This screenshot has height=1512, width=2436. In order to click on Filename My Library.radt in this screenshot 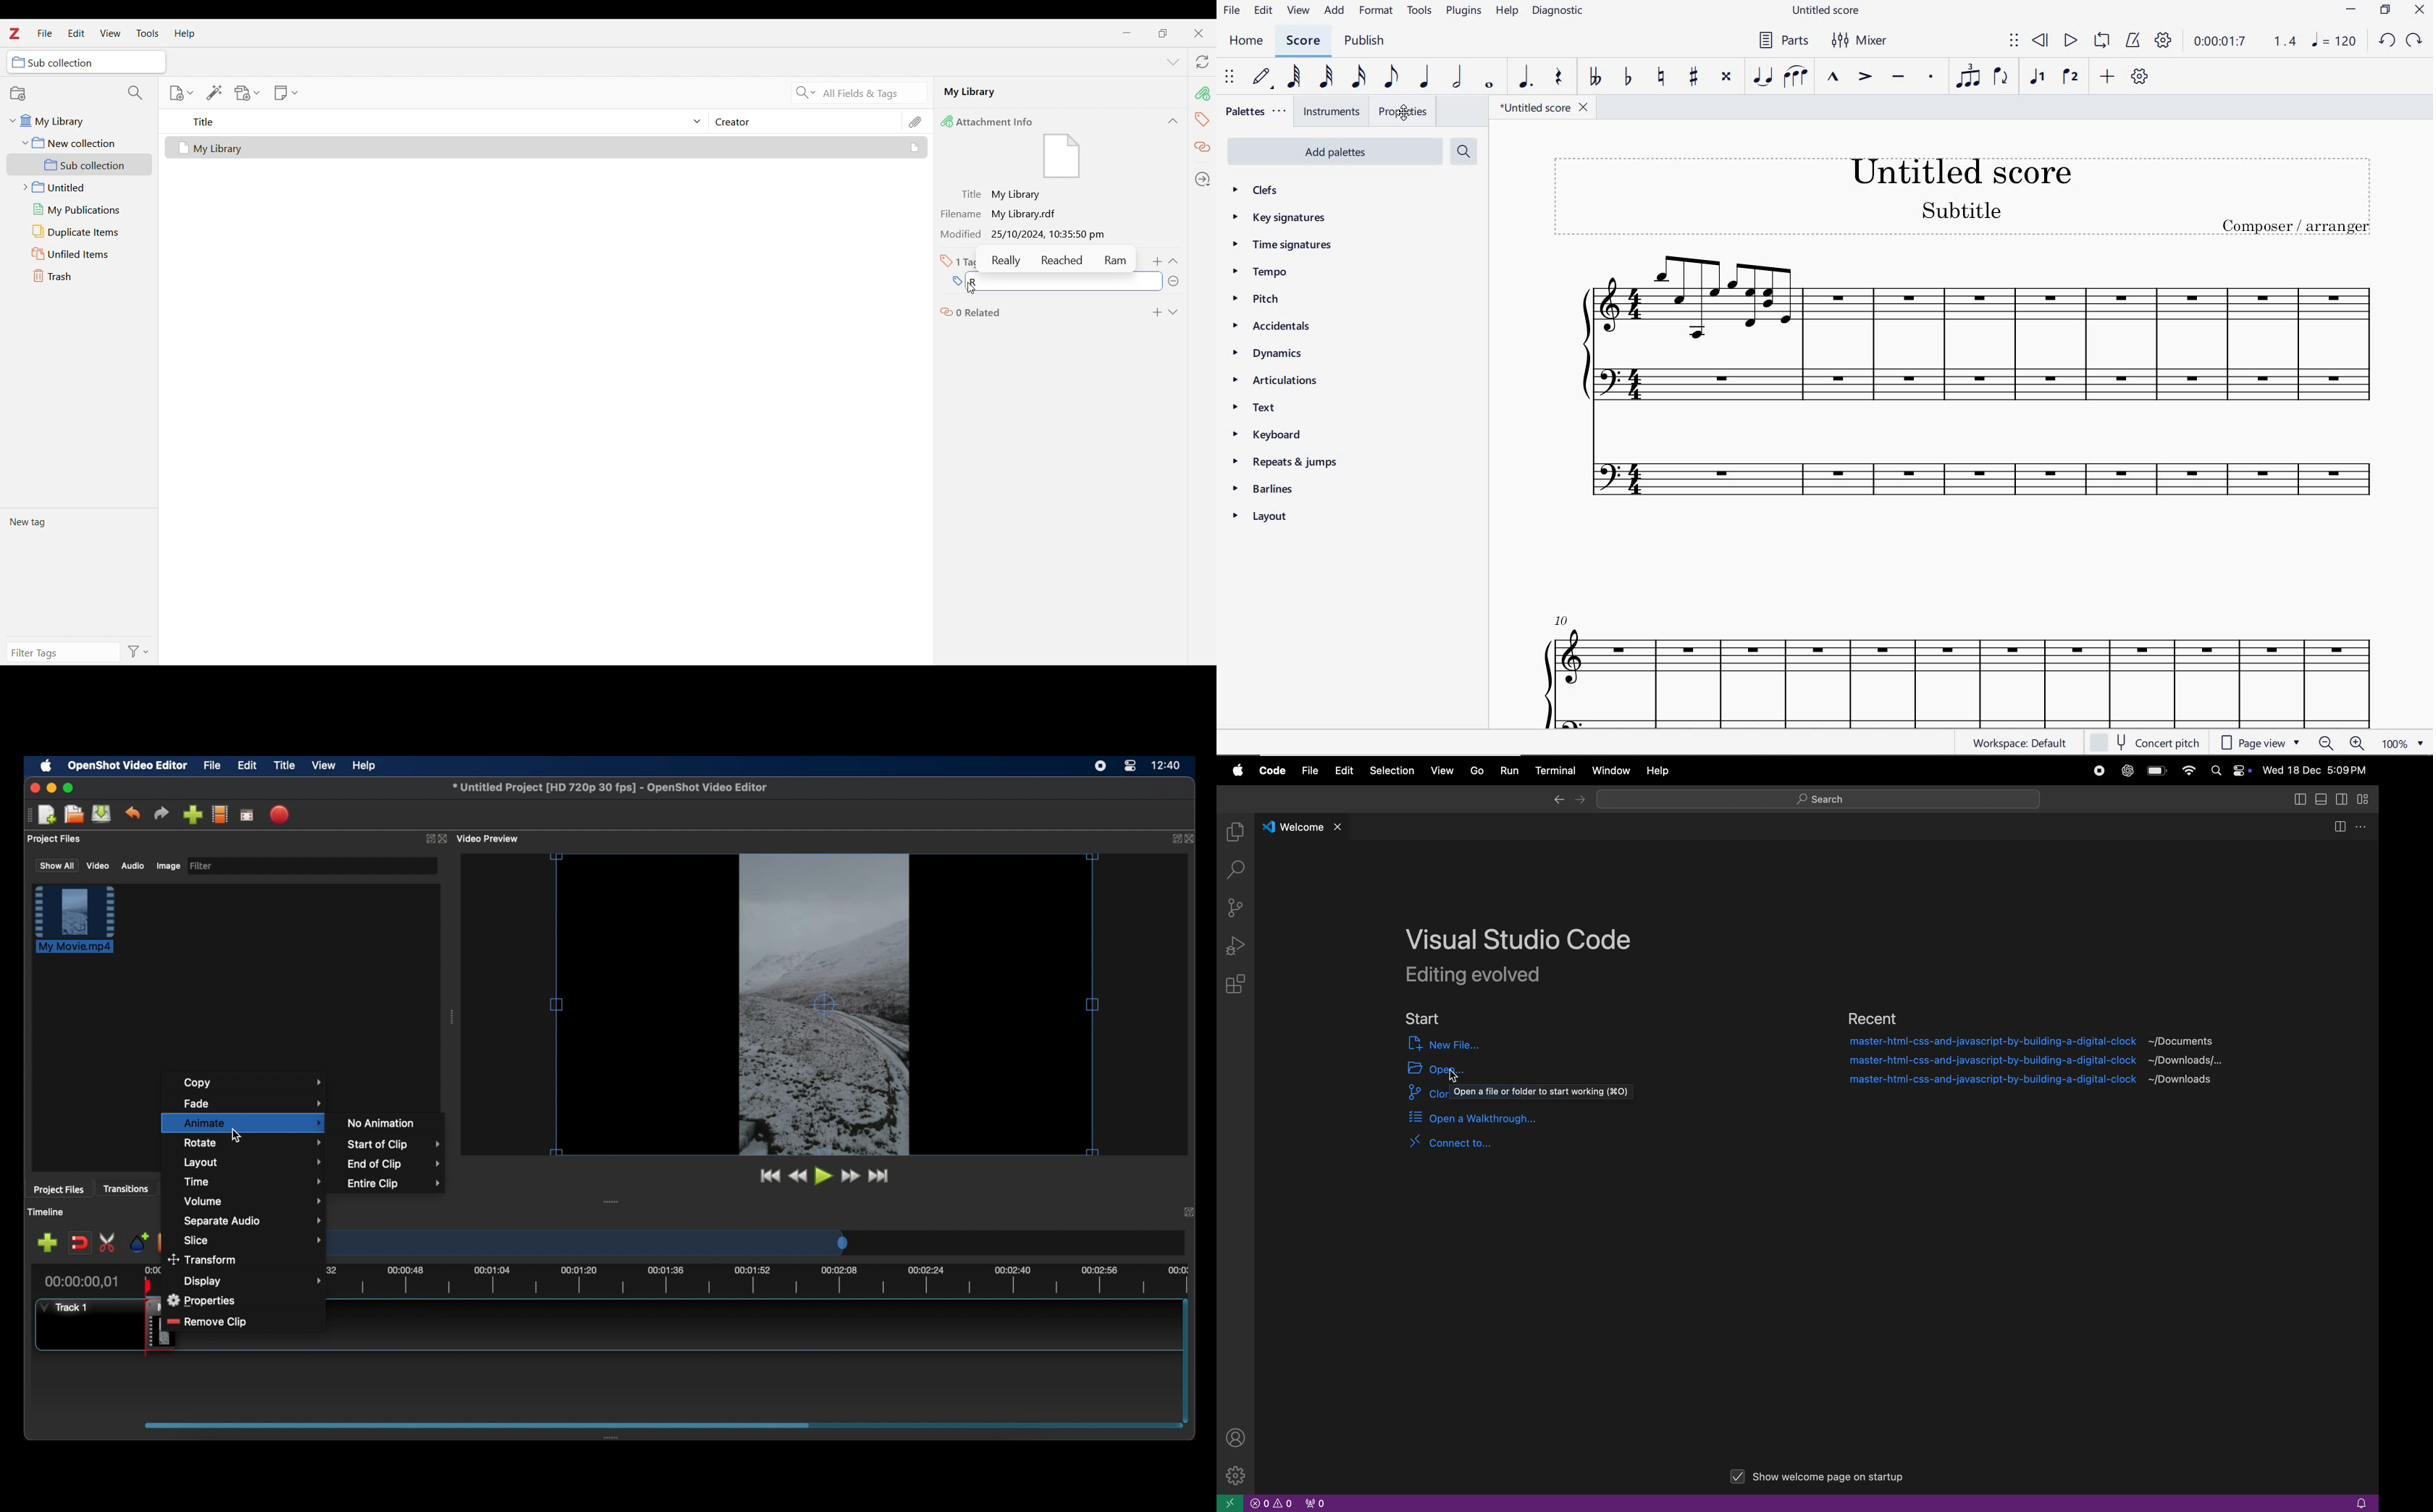, I will do `click(1002, 214)`.